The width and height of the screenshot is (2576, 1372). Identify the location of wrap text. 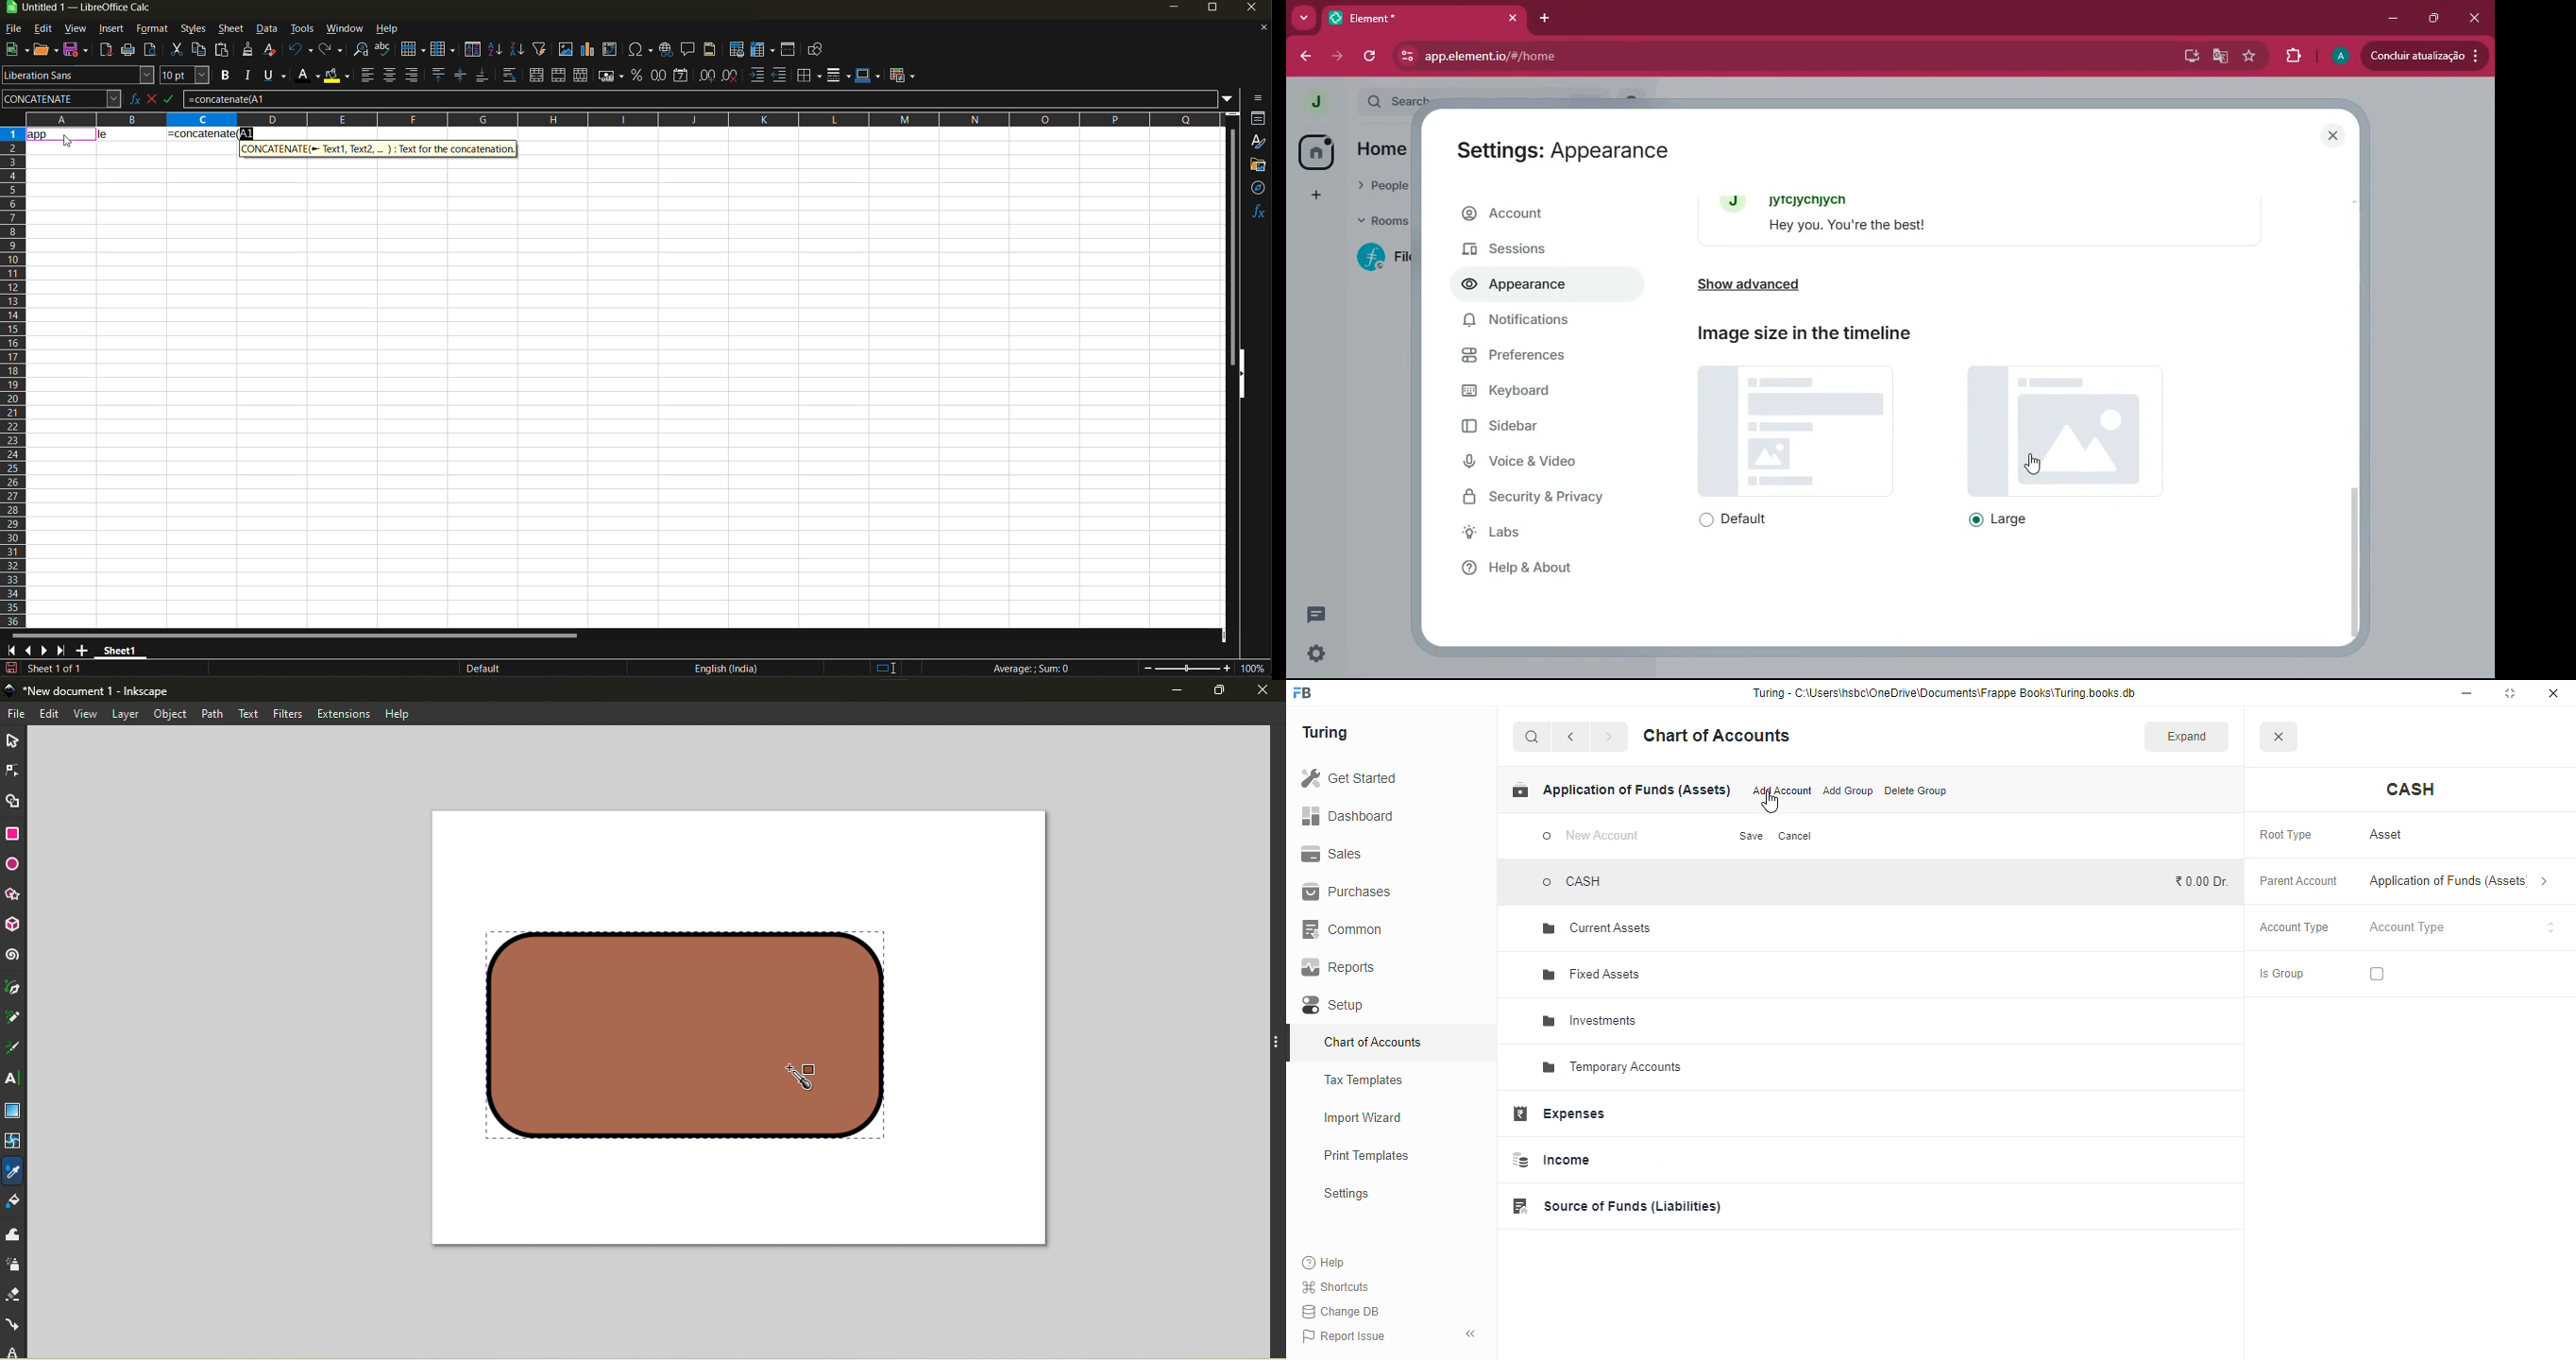
(509, 76).